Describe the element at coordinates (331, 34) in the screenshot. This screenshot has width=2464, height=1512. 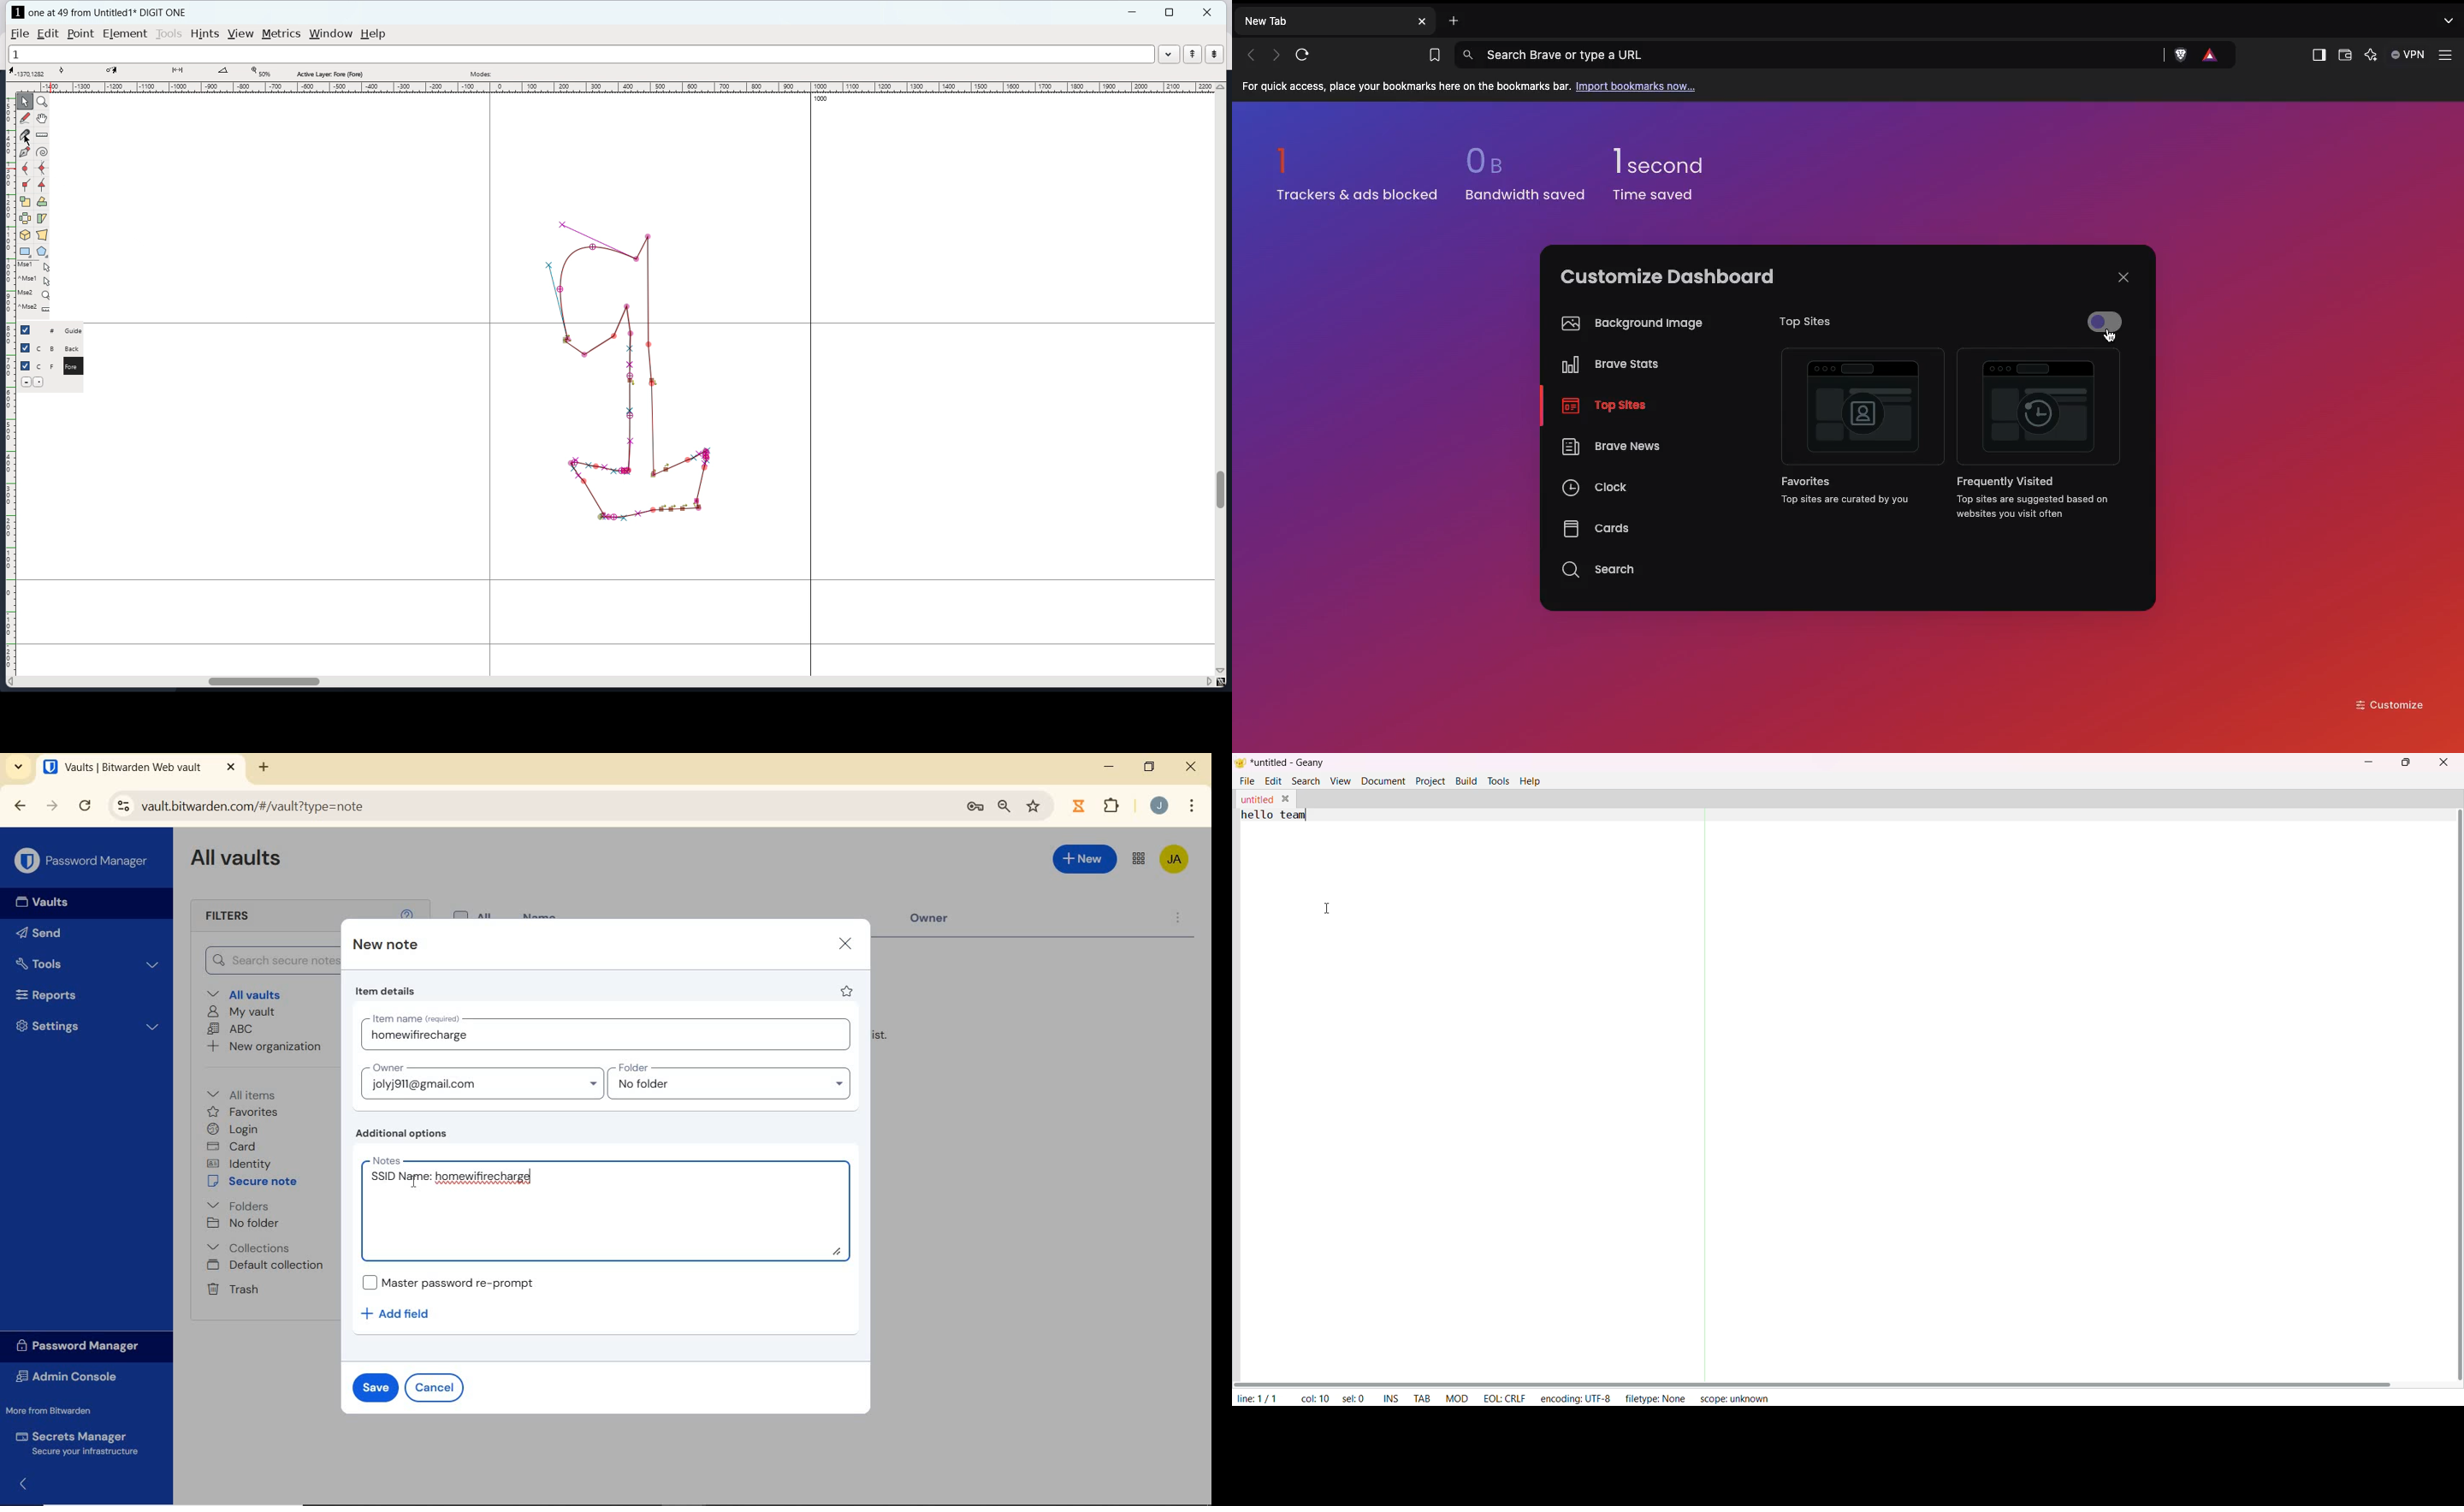
I see `window` at that location.